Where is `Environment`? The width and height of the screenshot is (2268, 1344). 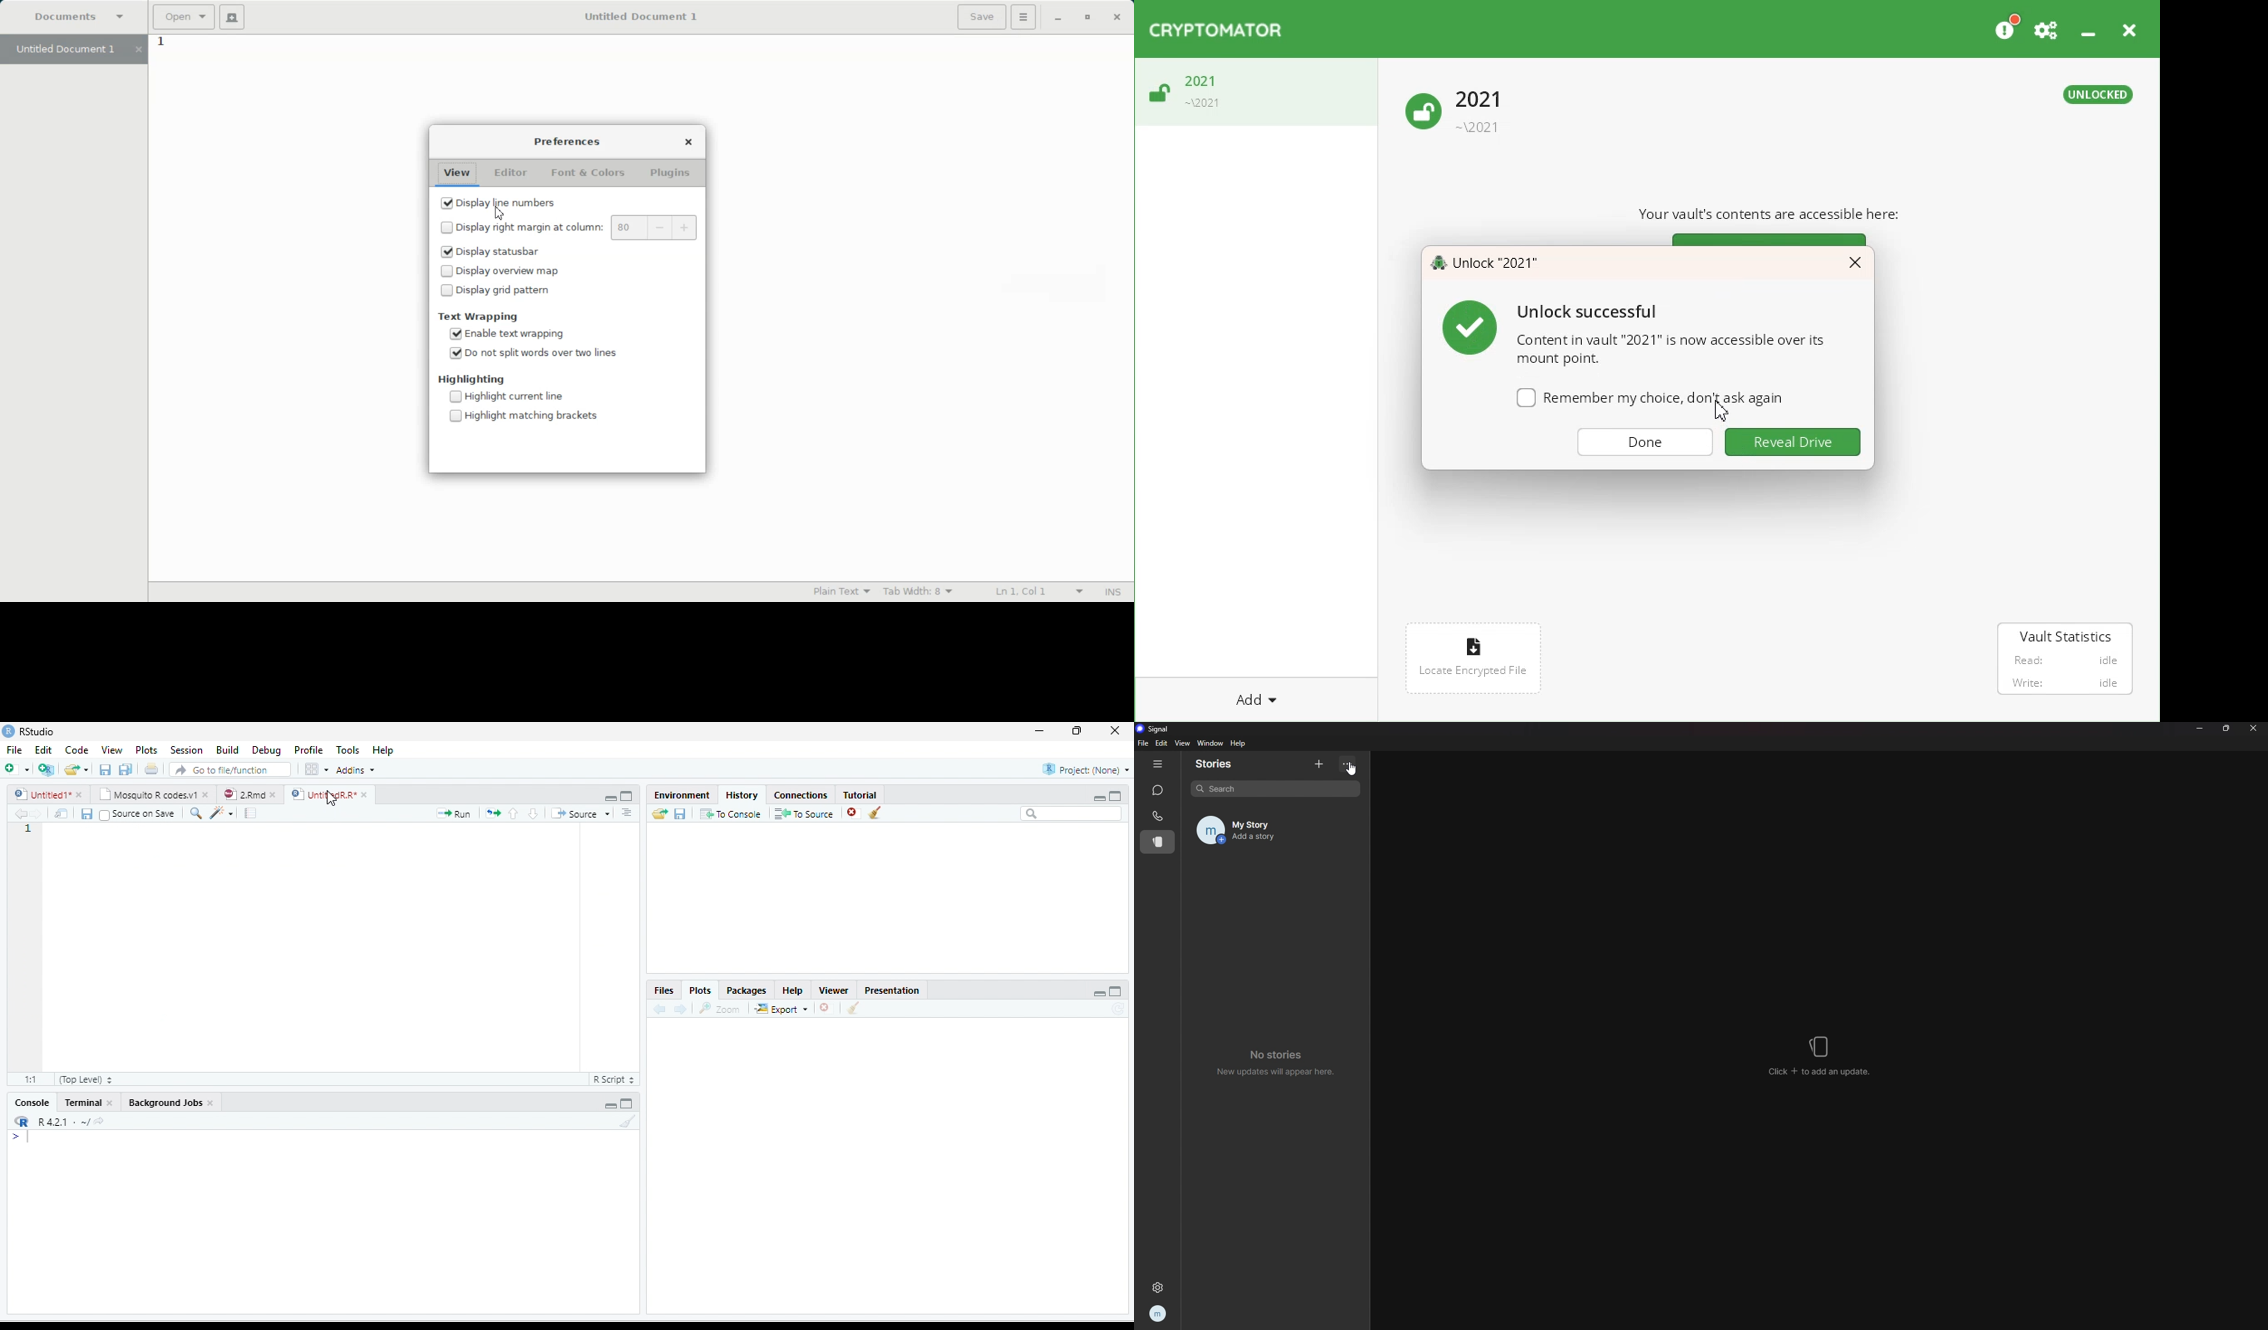
Environment is located at coordinates (682, 795).